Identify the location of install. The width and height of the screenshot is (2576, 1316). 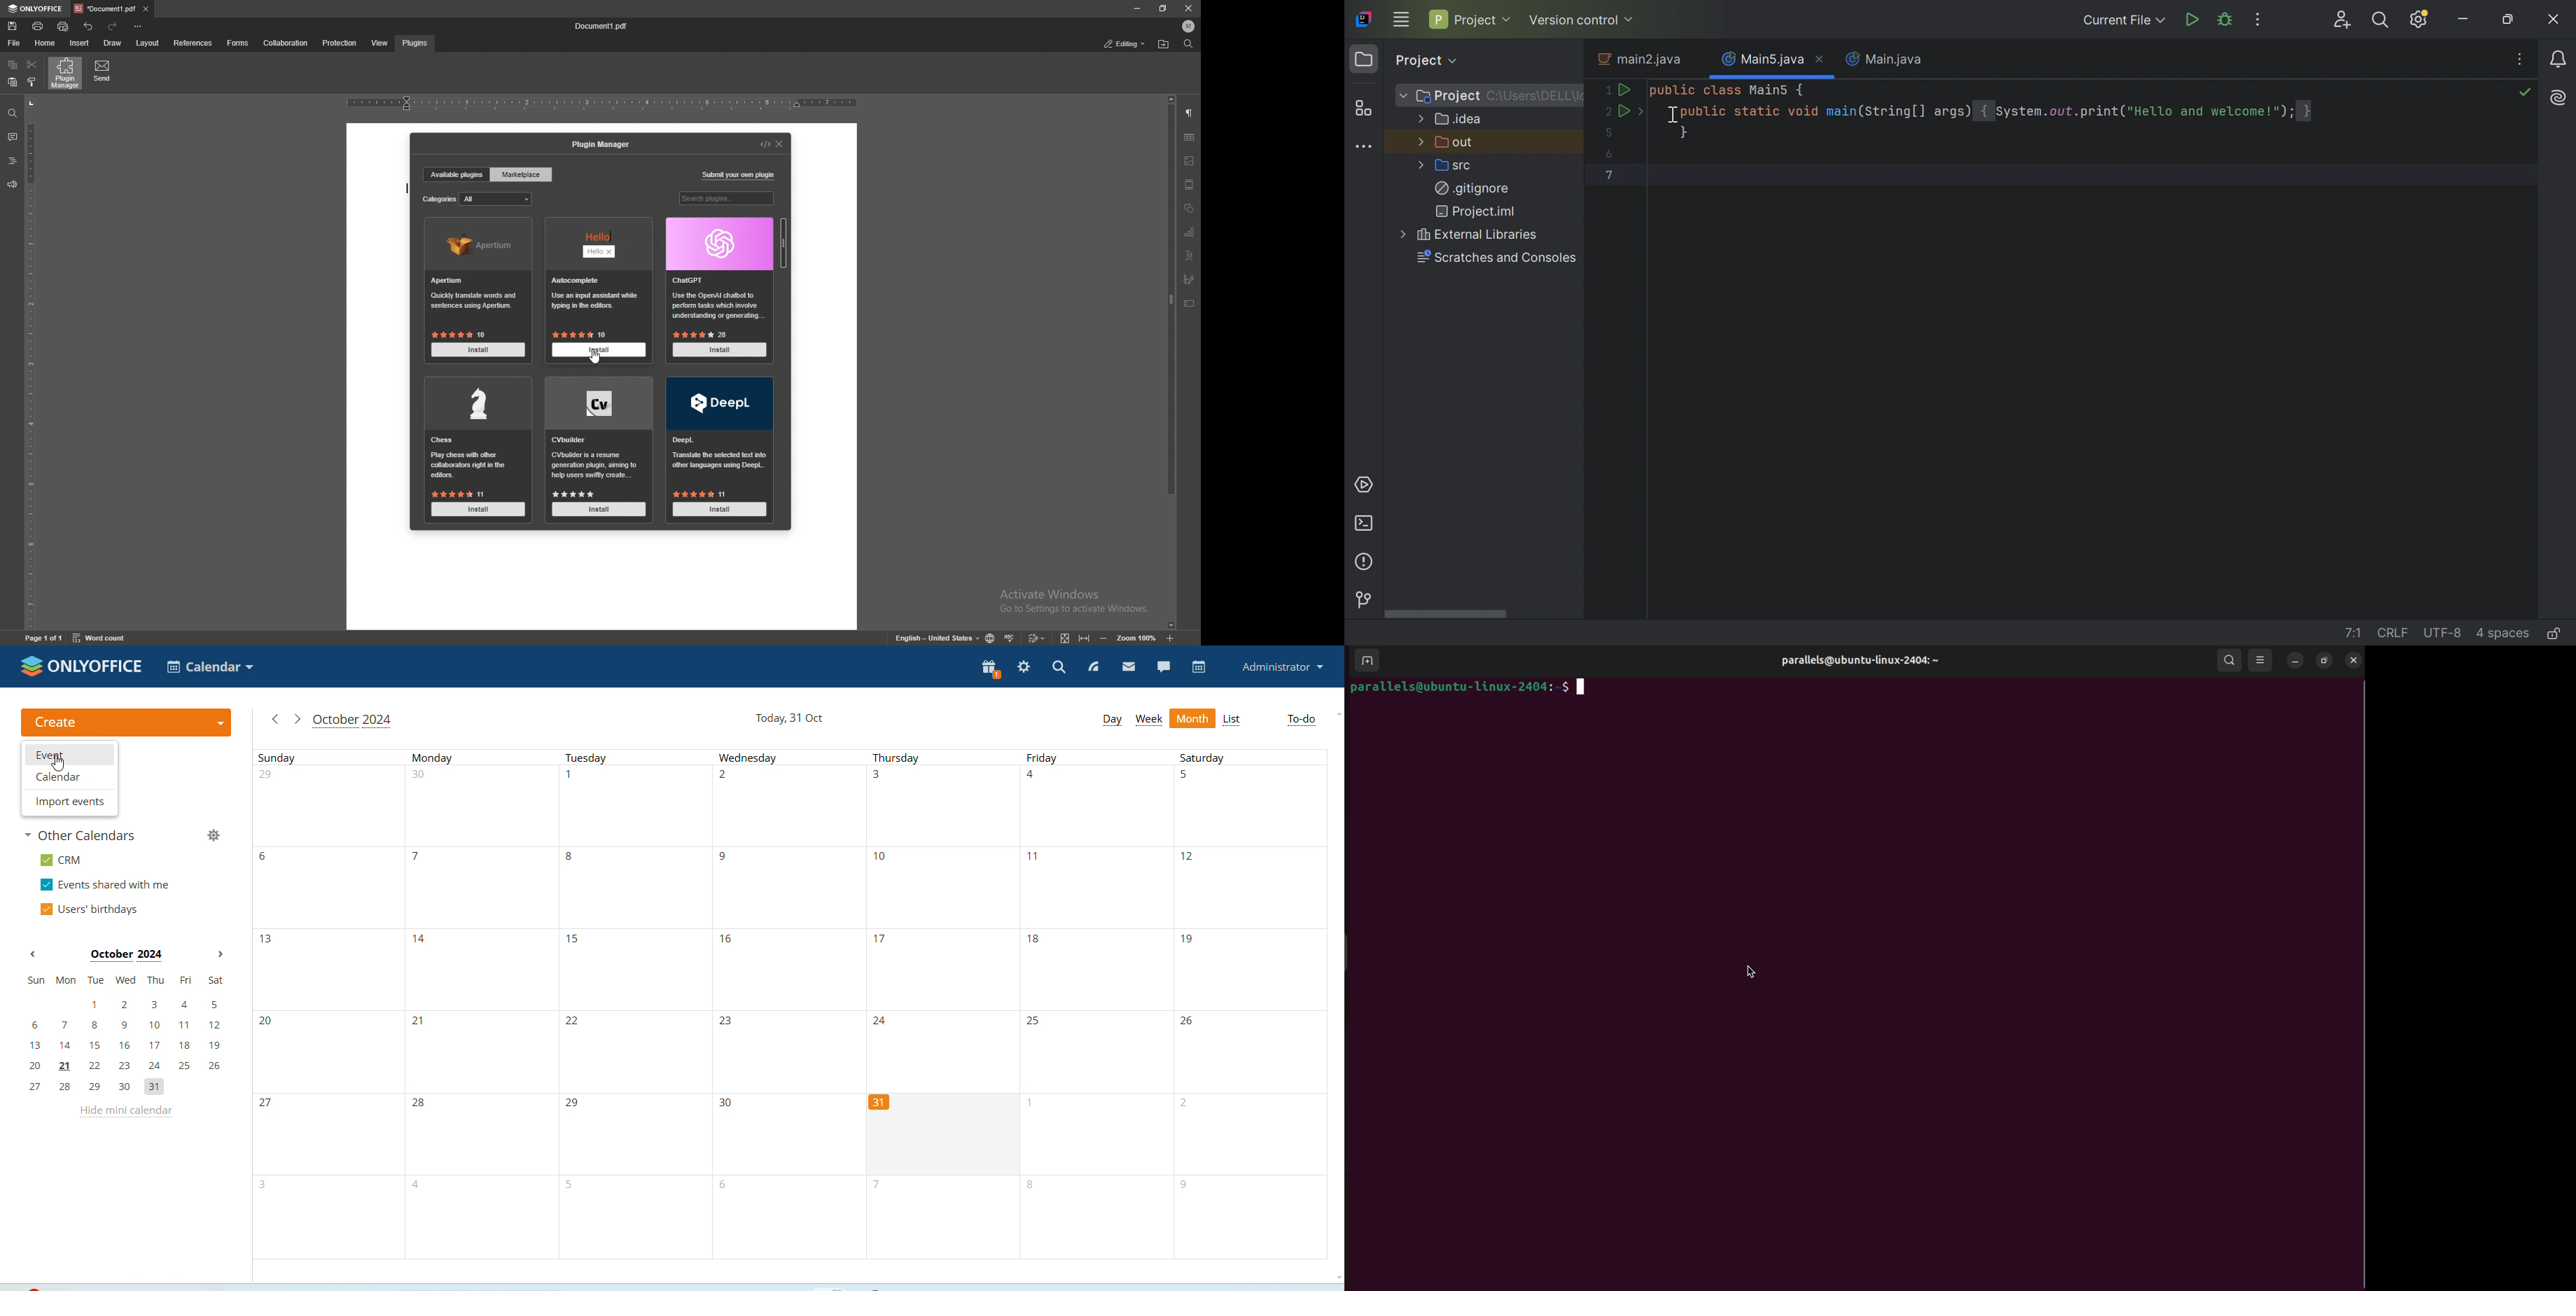
(721, 350).